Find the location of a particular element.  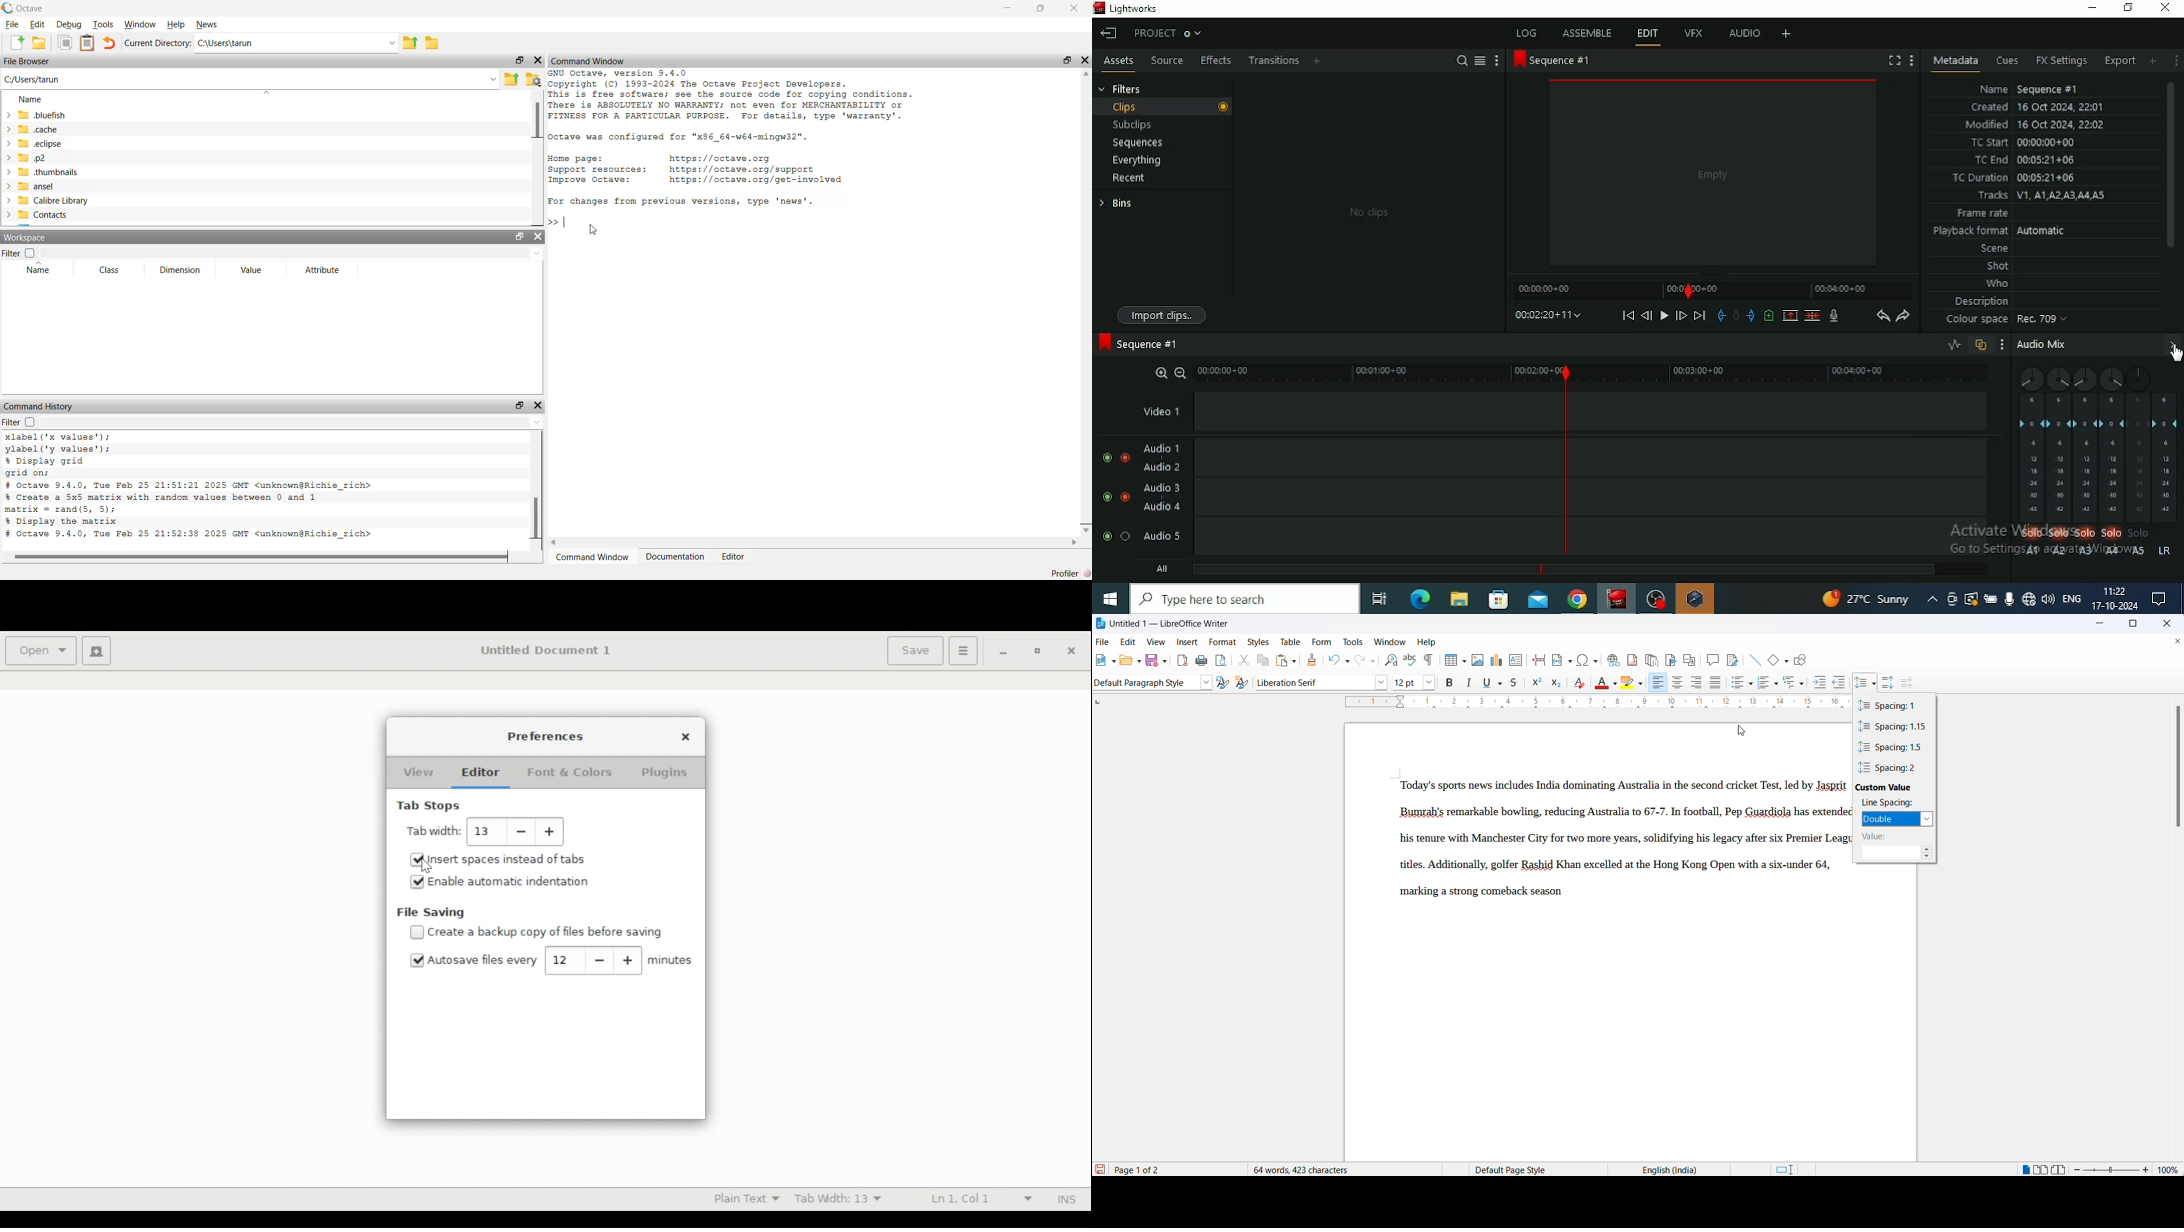

show track changes functions is located at coordinates (1732, 659).